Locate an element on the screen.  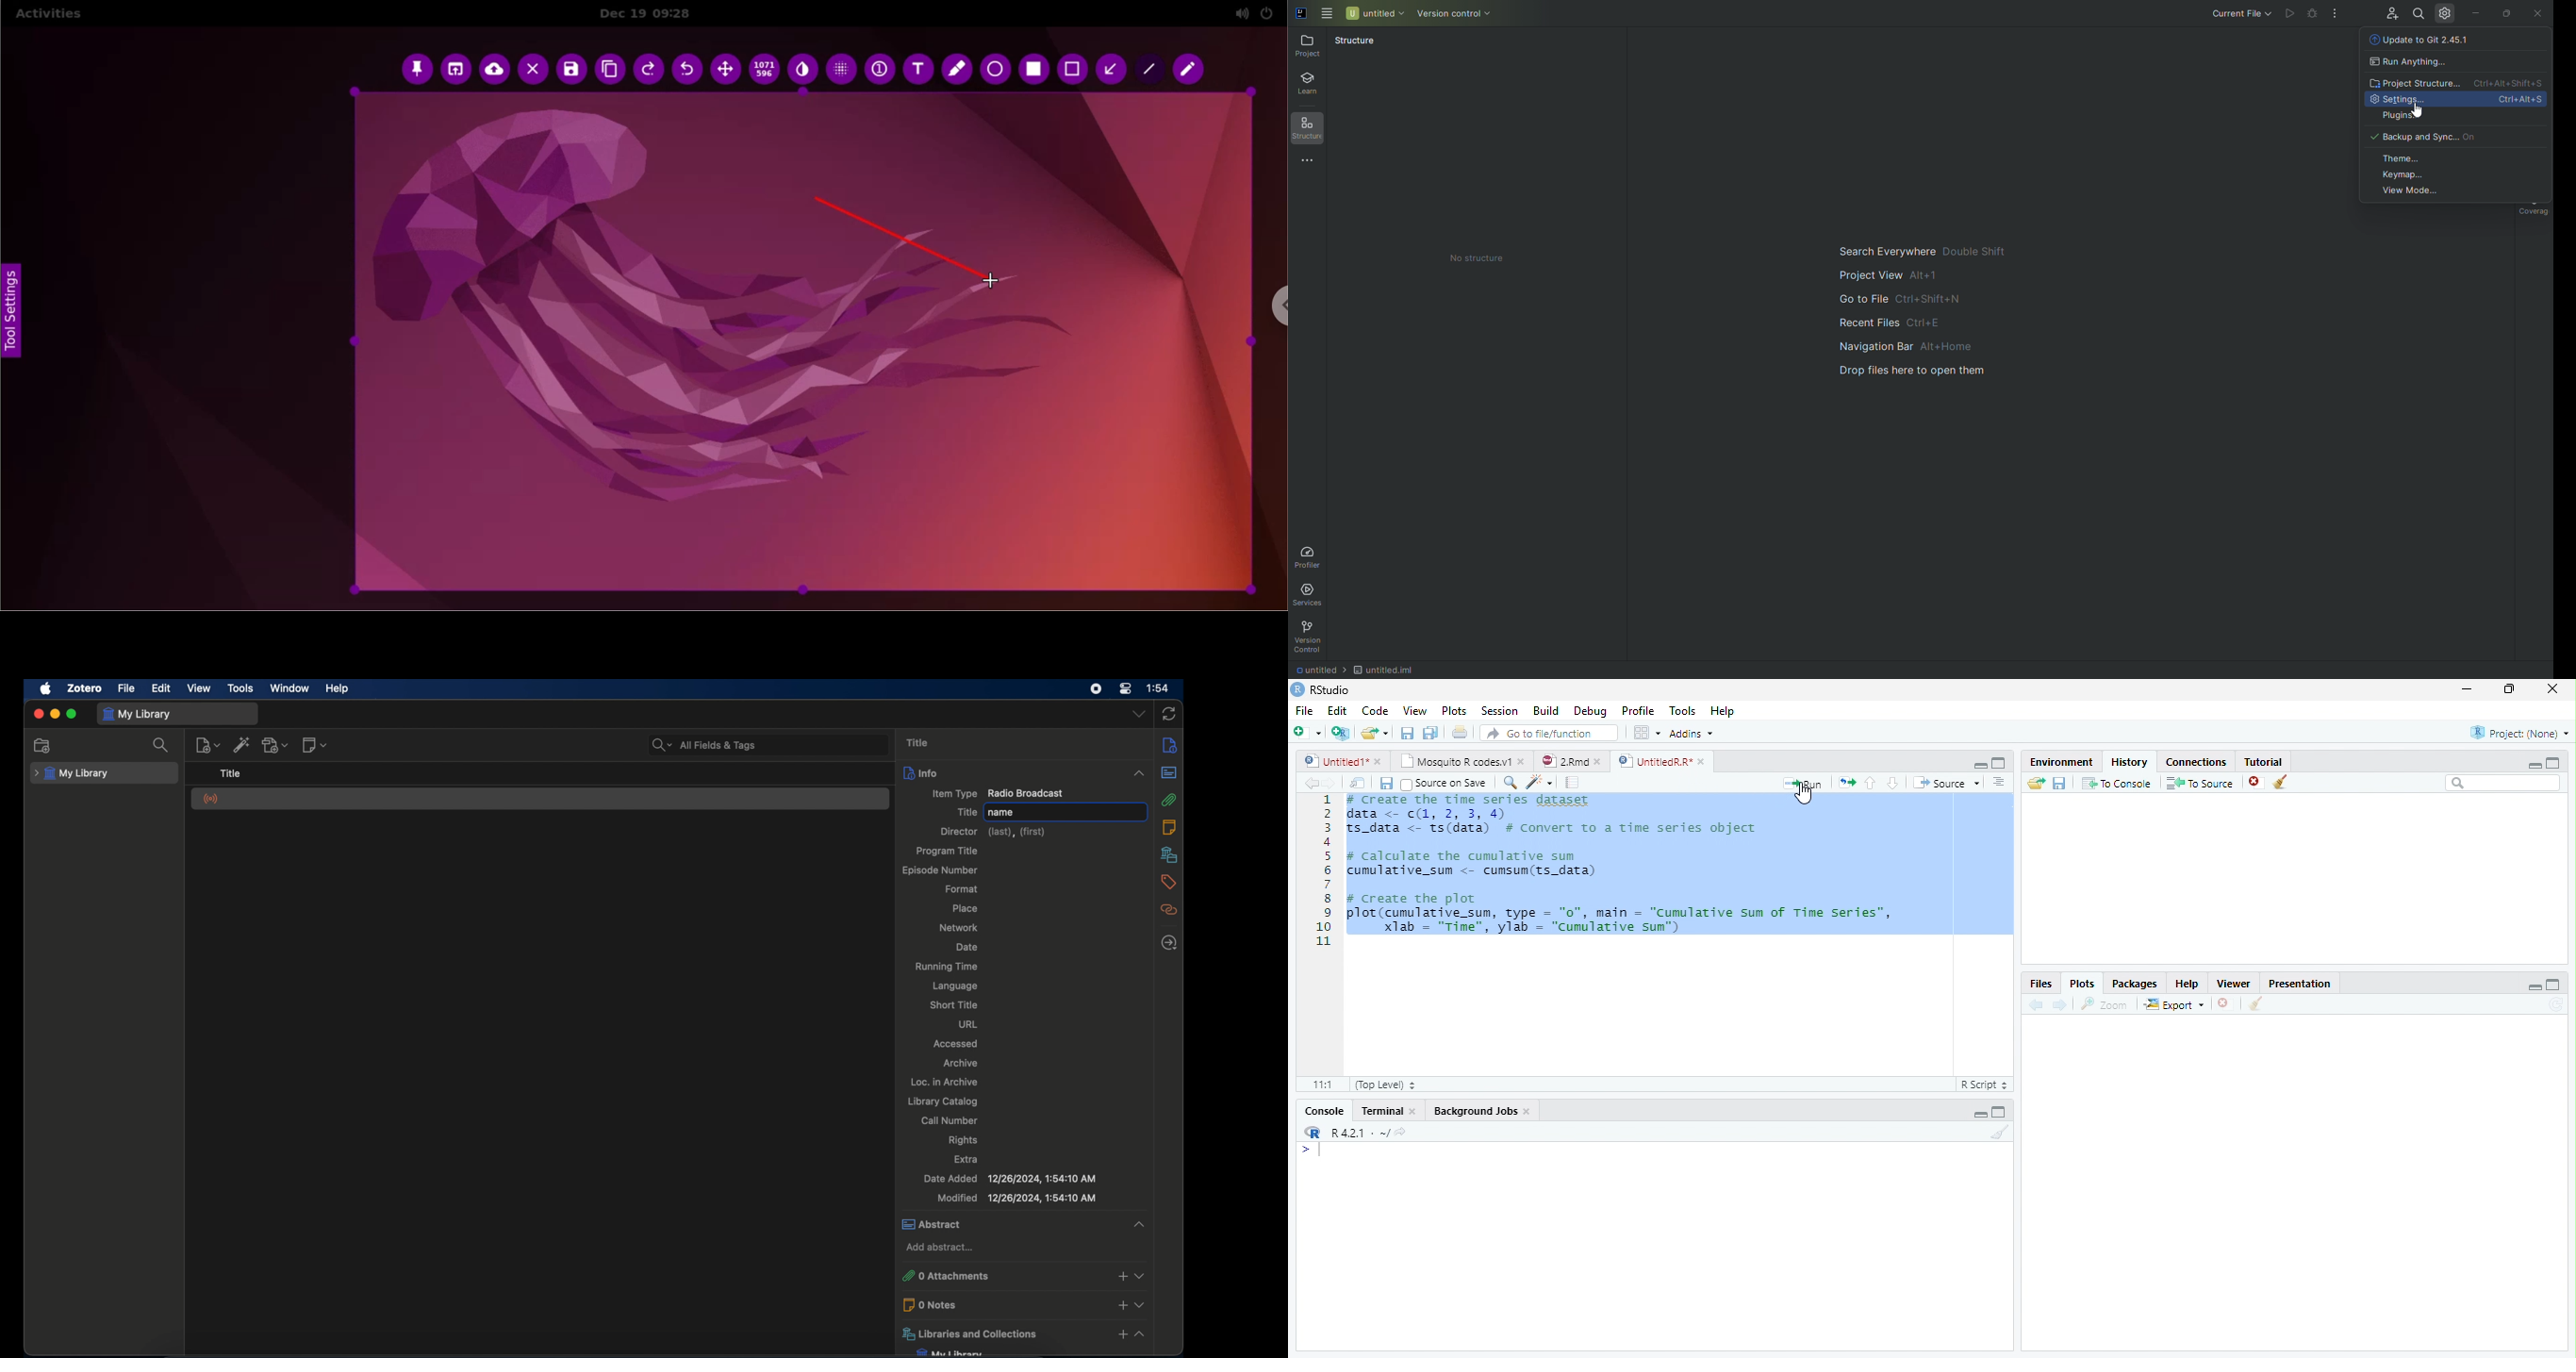
Untitled is located at coordinates (1343, 762).